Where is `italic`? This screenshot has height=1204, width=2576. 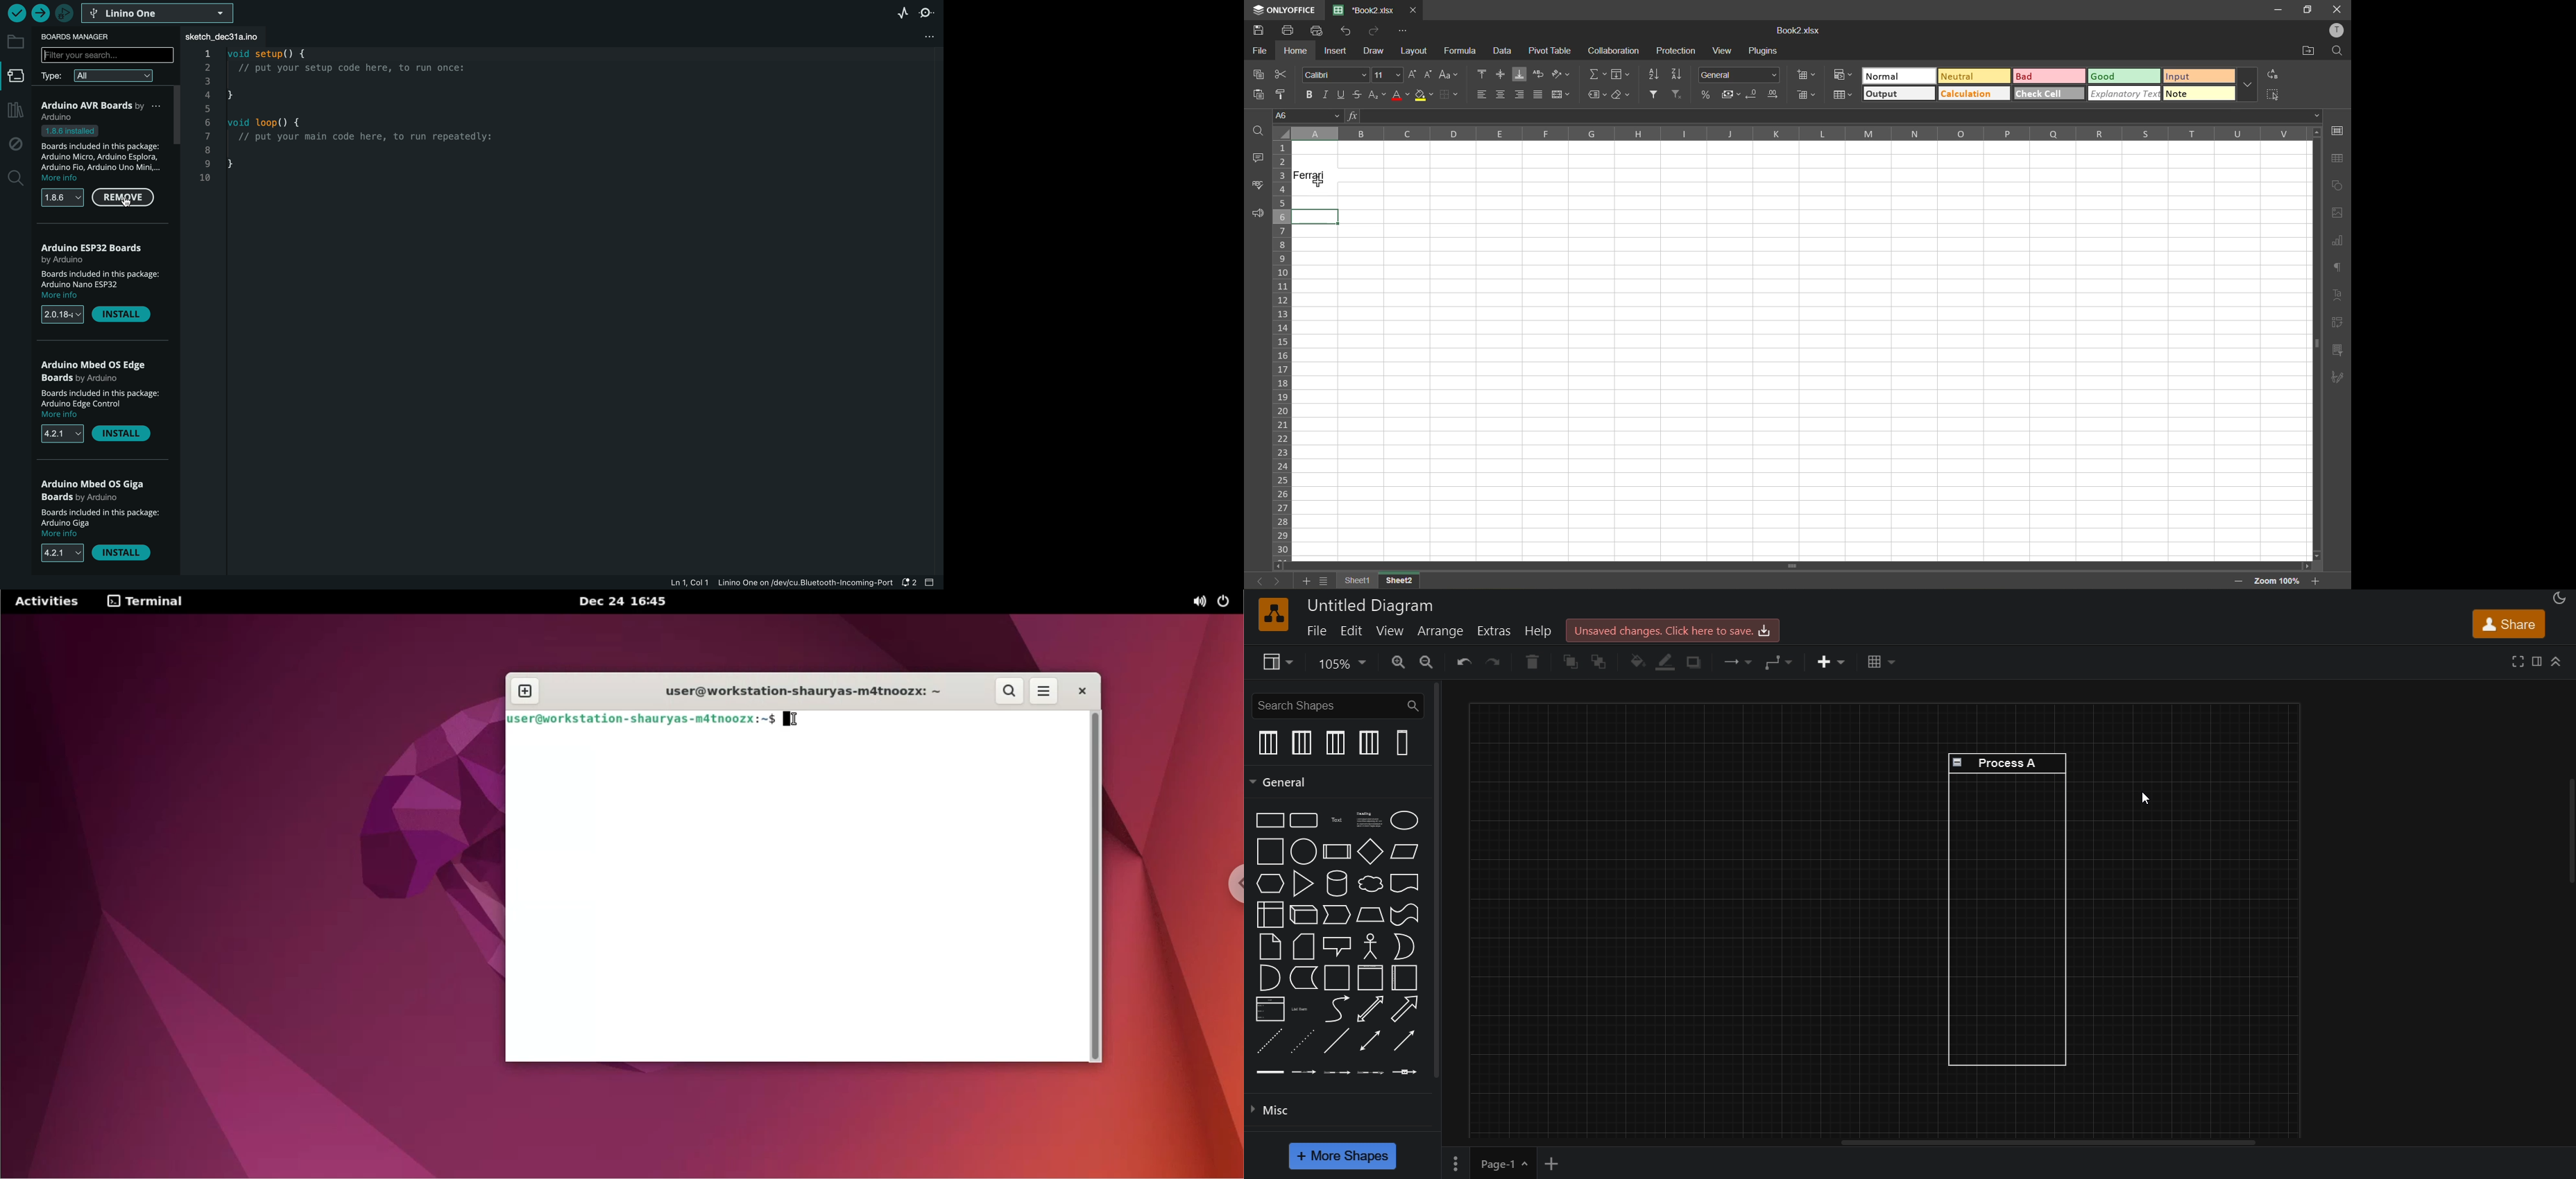
italic is located at coordinates (1326, 92).